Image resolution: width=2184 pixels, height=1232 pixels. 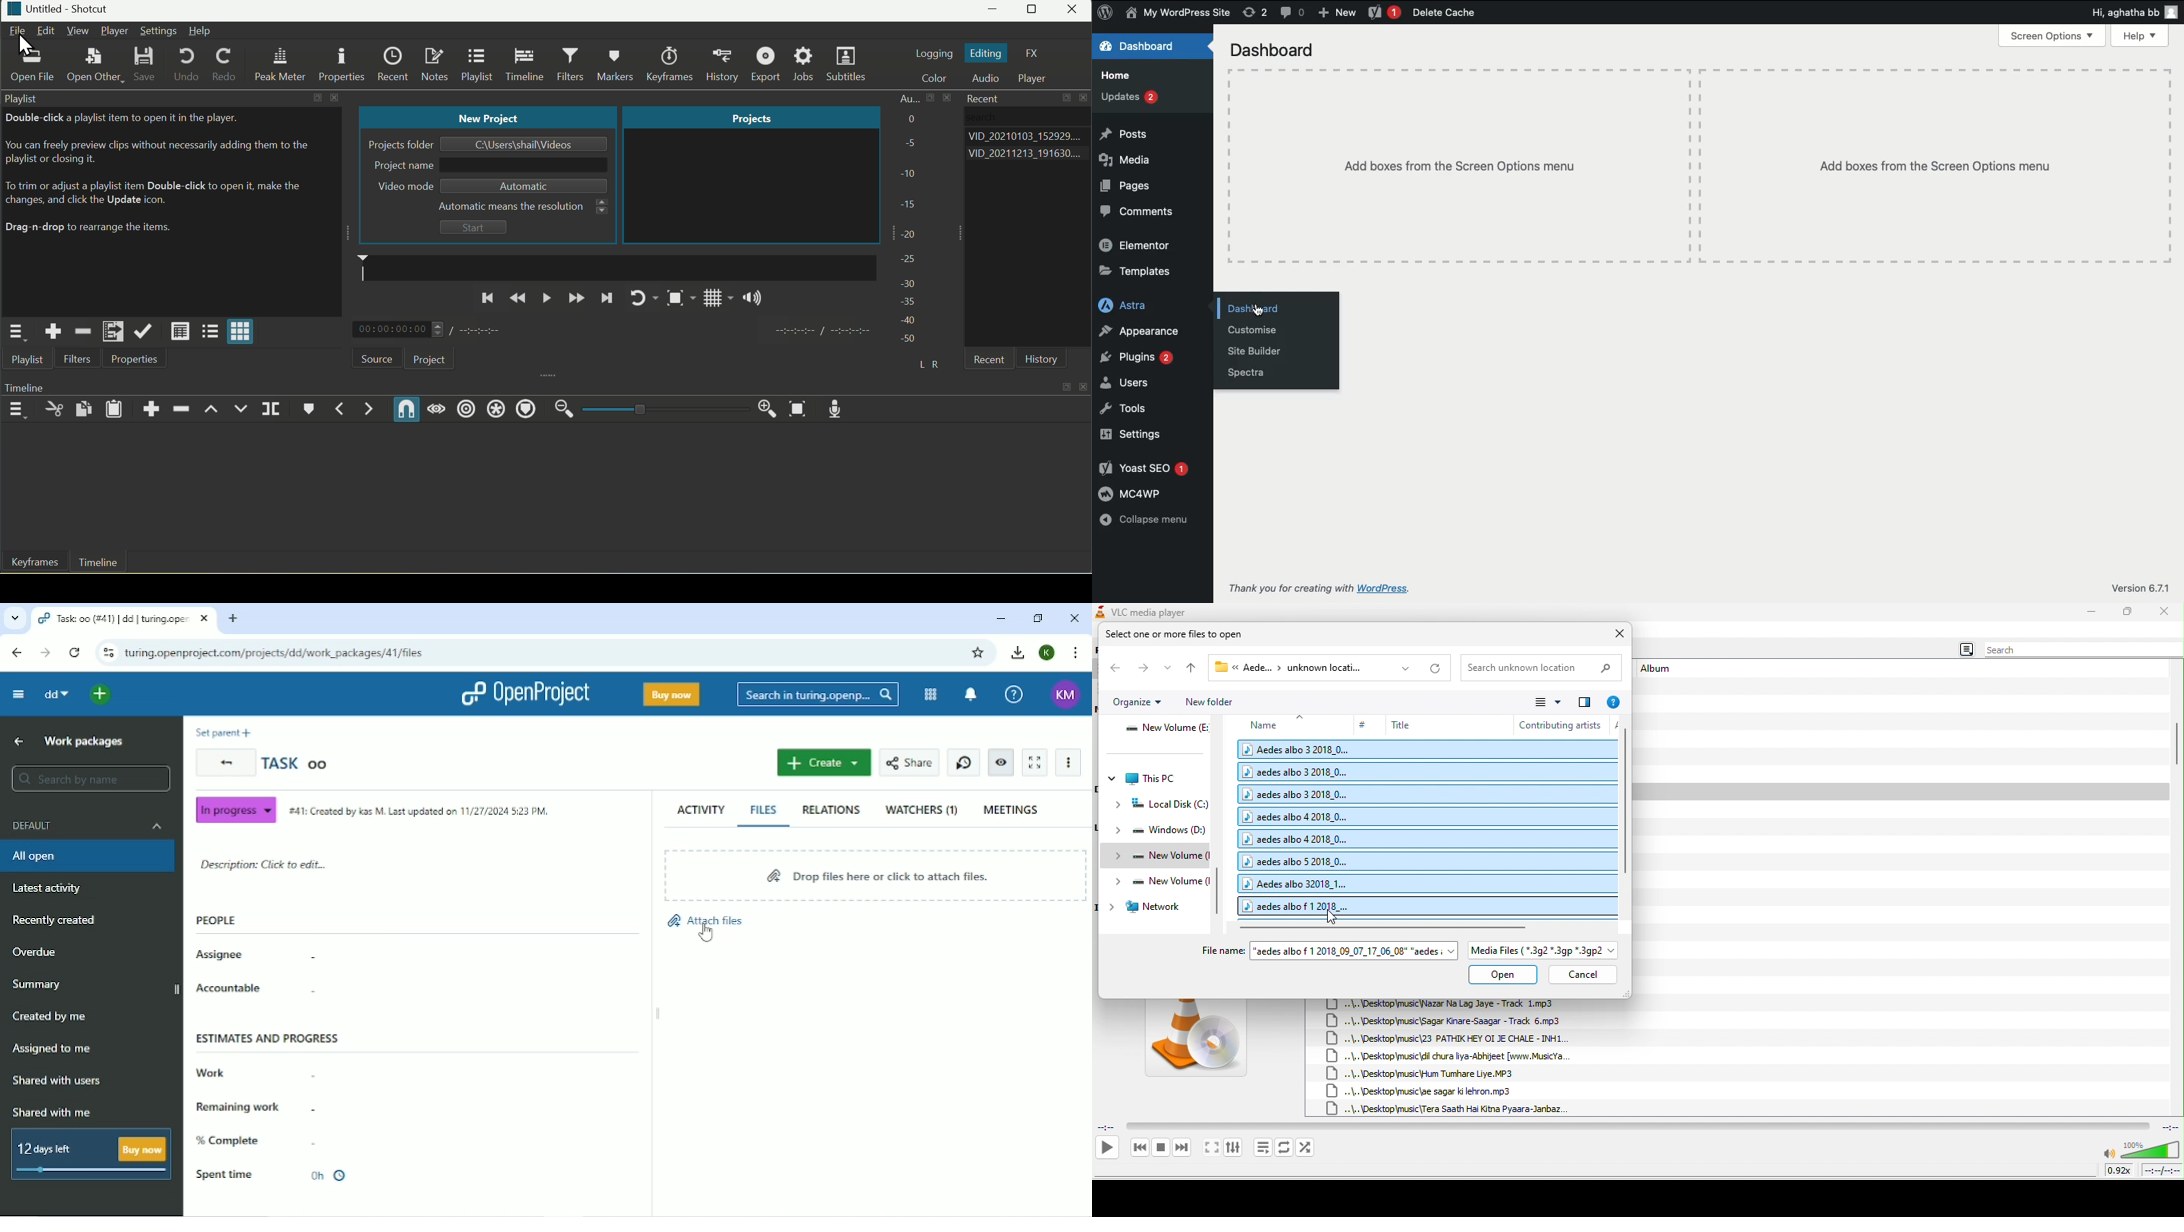 I want to click on Marker, so click(x=305, y=411).